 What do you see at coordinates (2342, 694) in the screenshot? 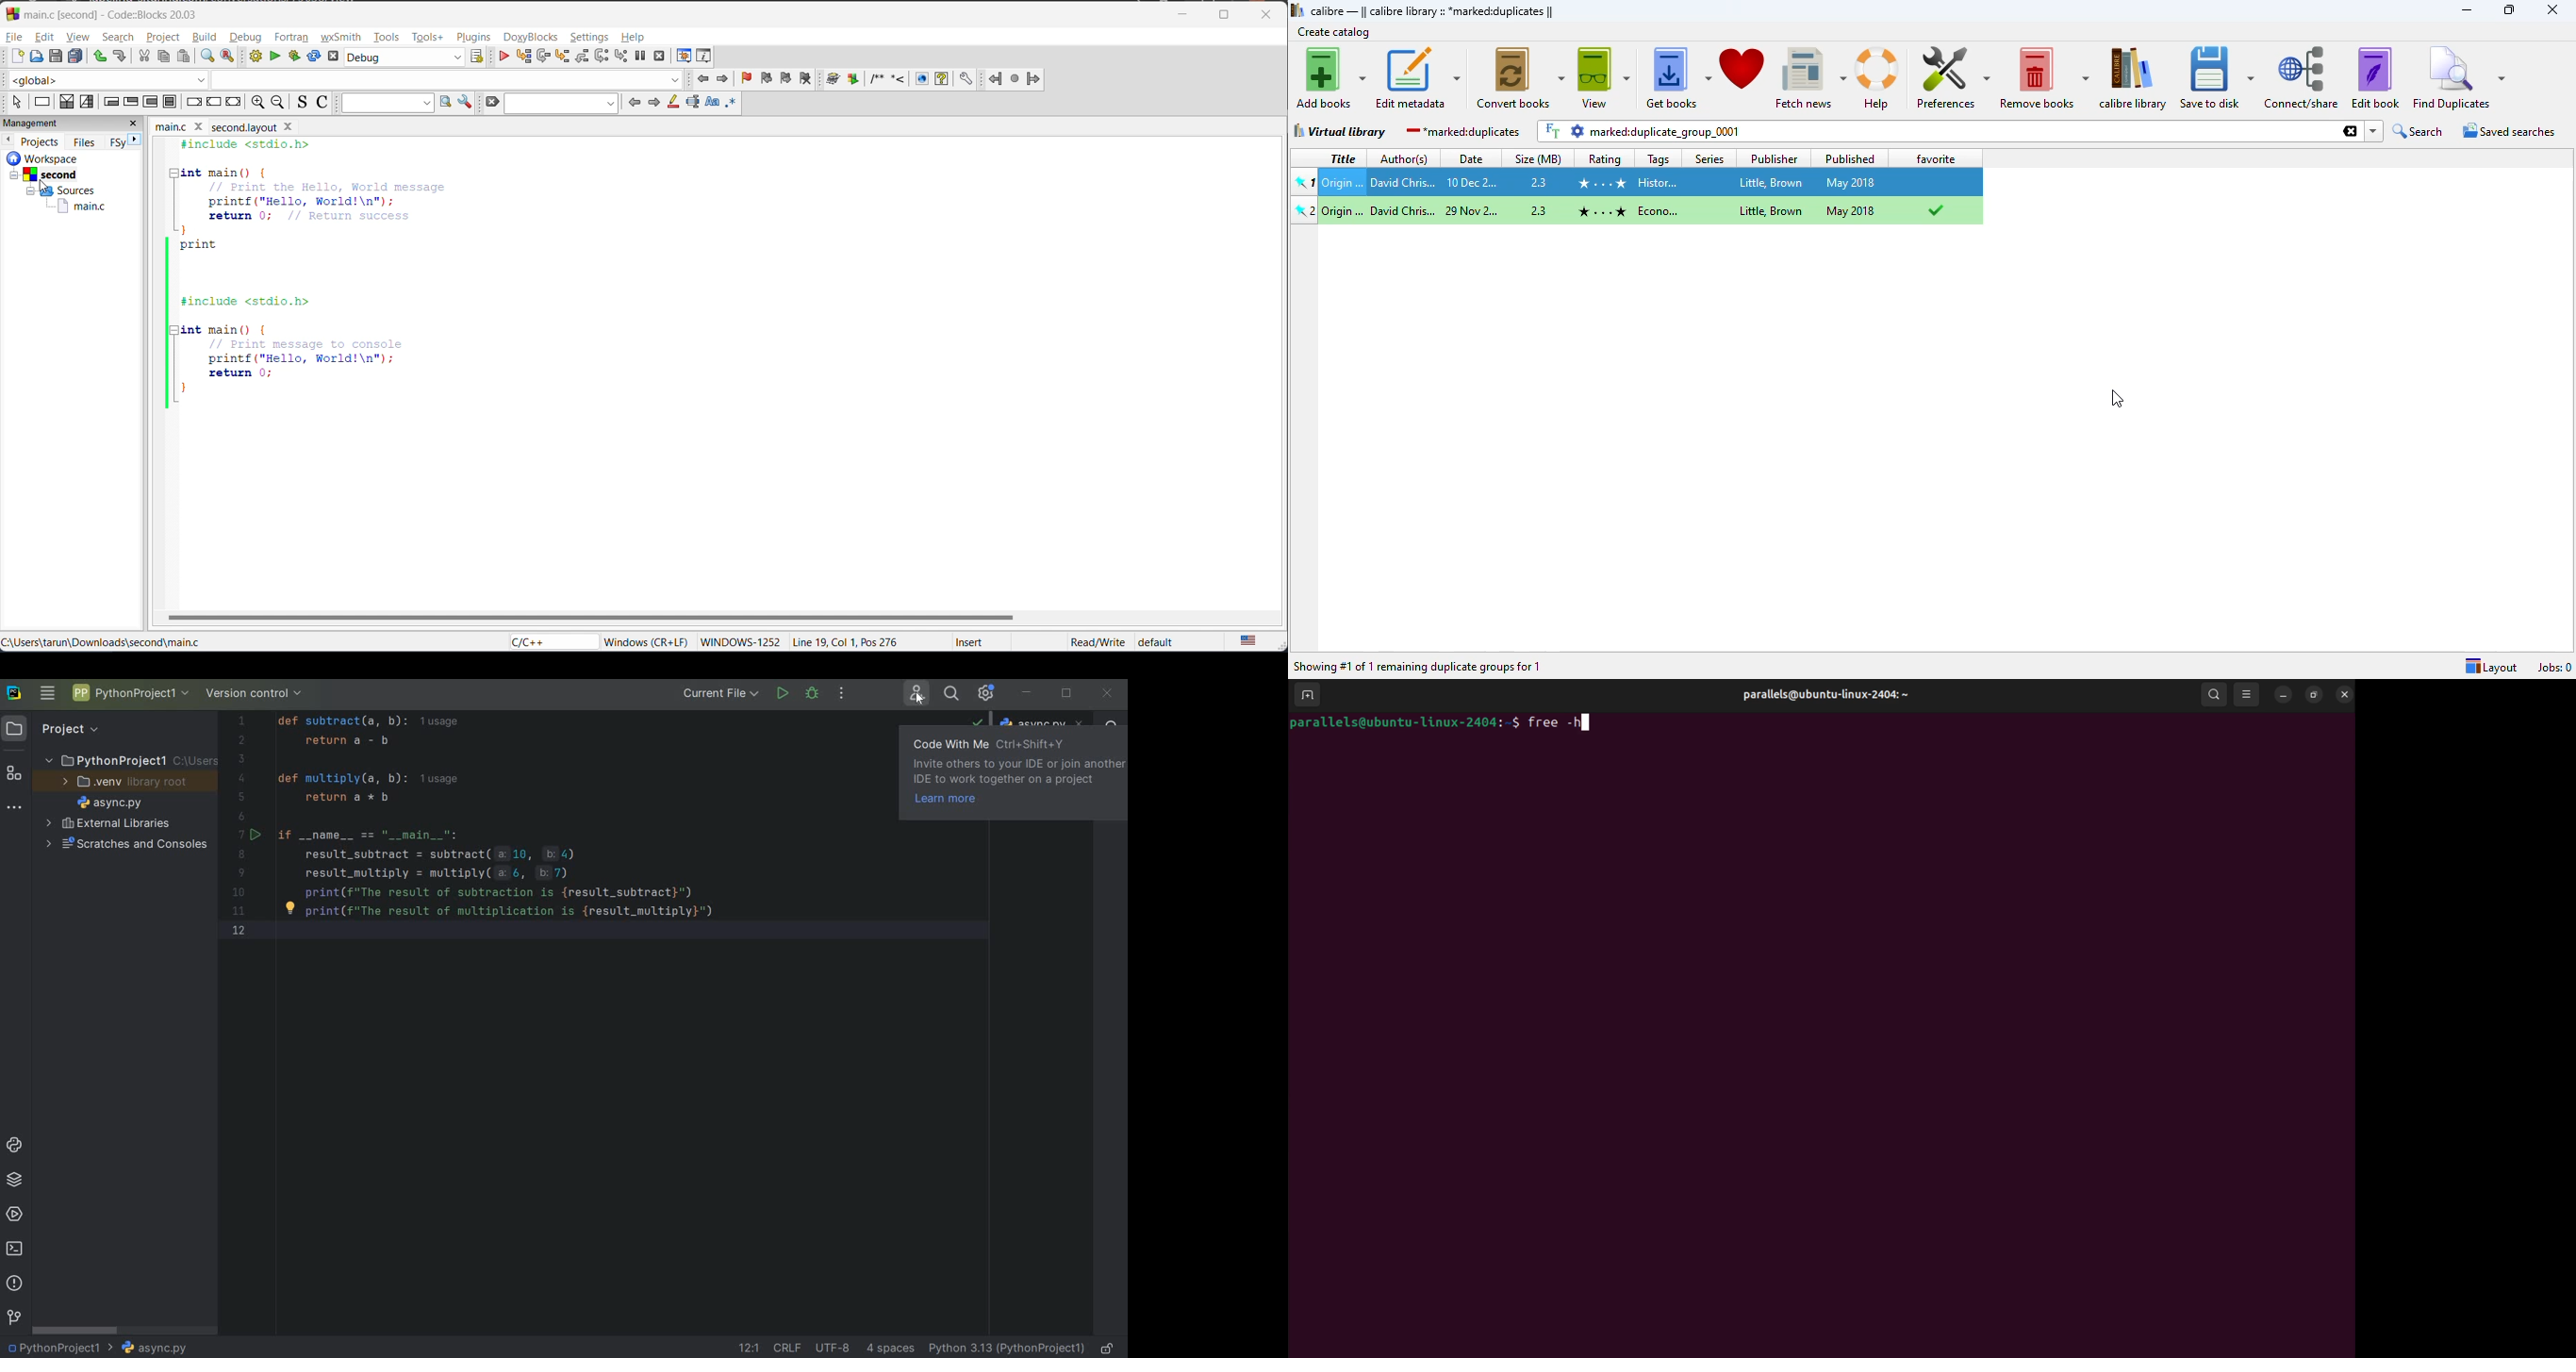
I see `close` at bounding box center [2342, 694].